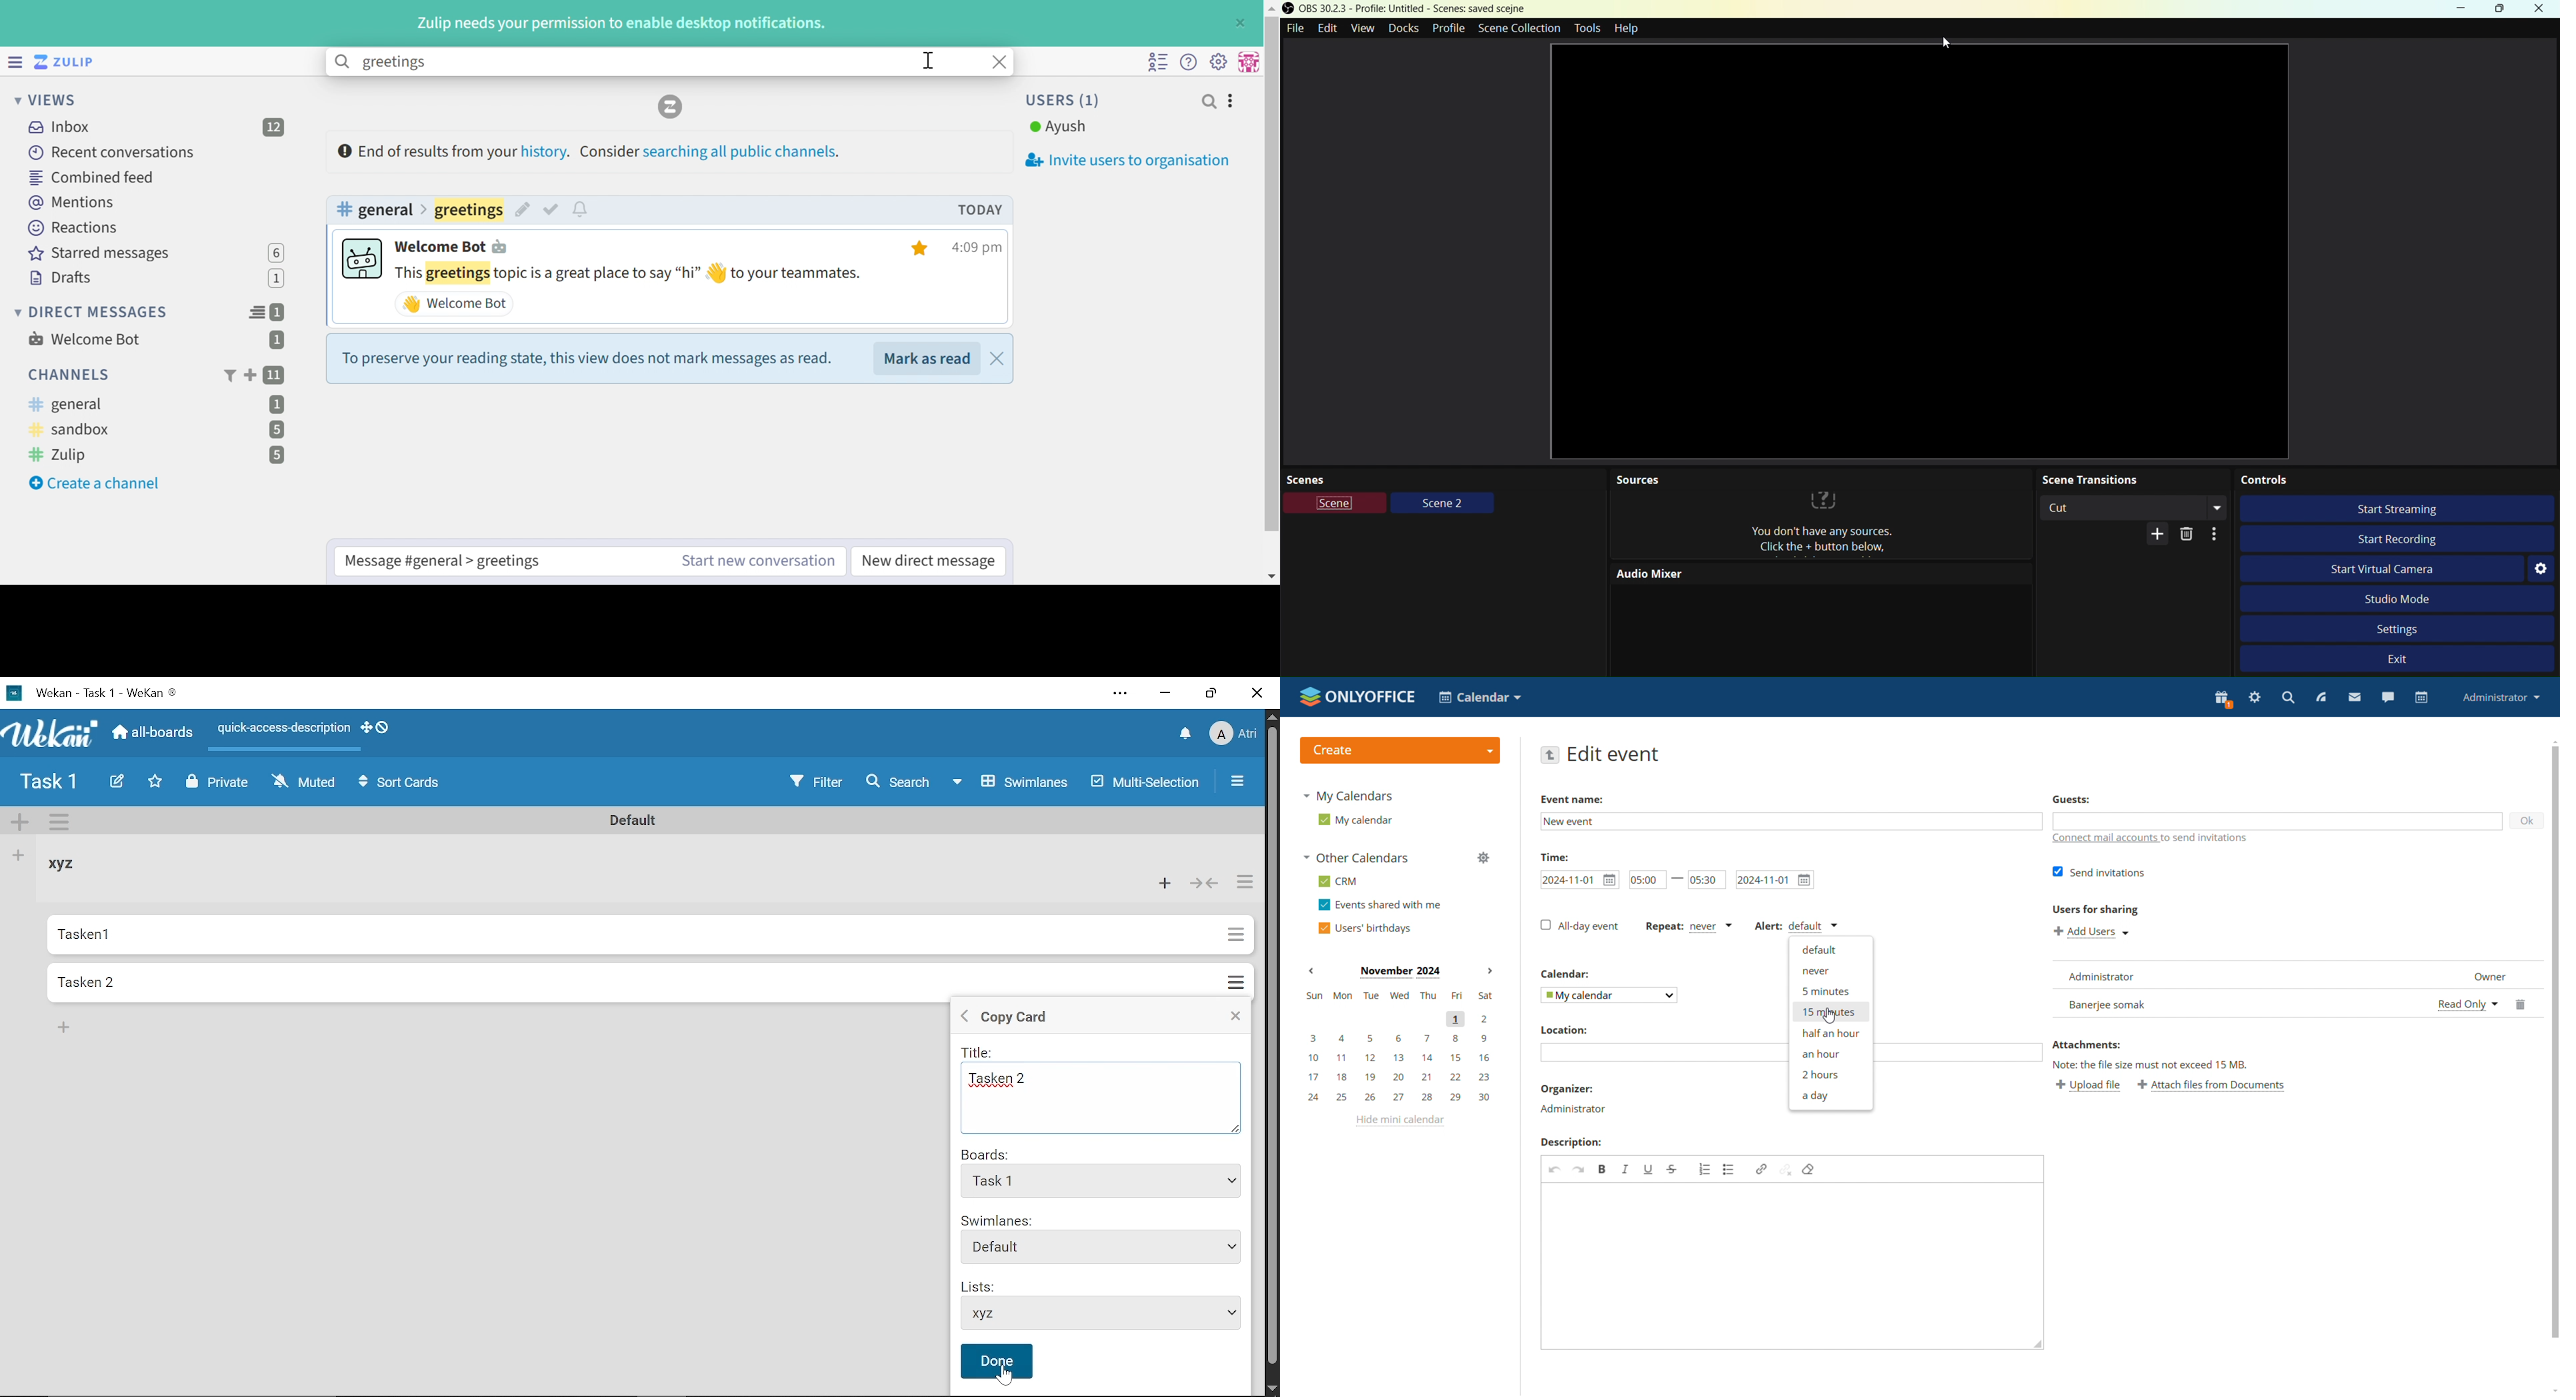 The width and height of the screenshot is (2576, 1400). I want to click on Add card to the bottom of the list, so click(66, 1029).